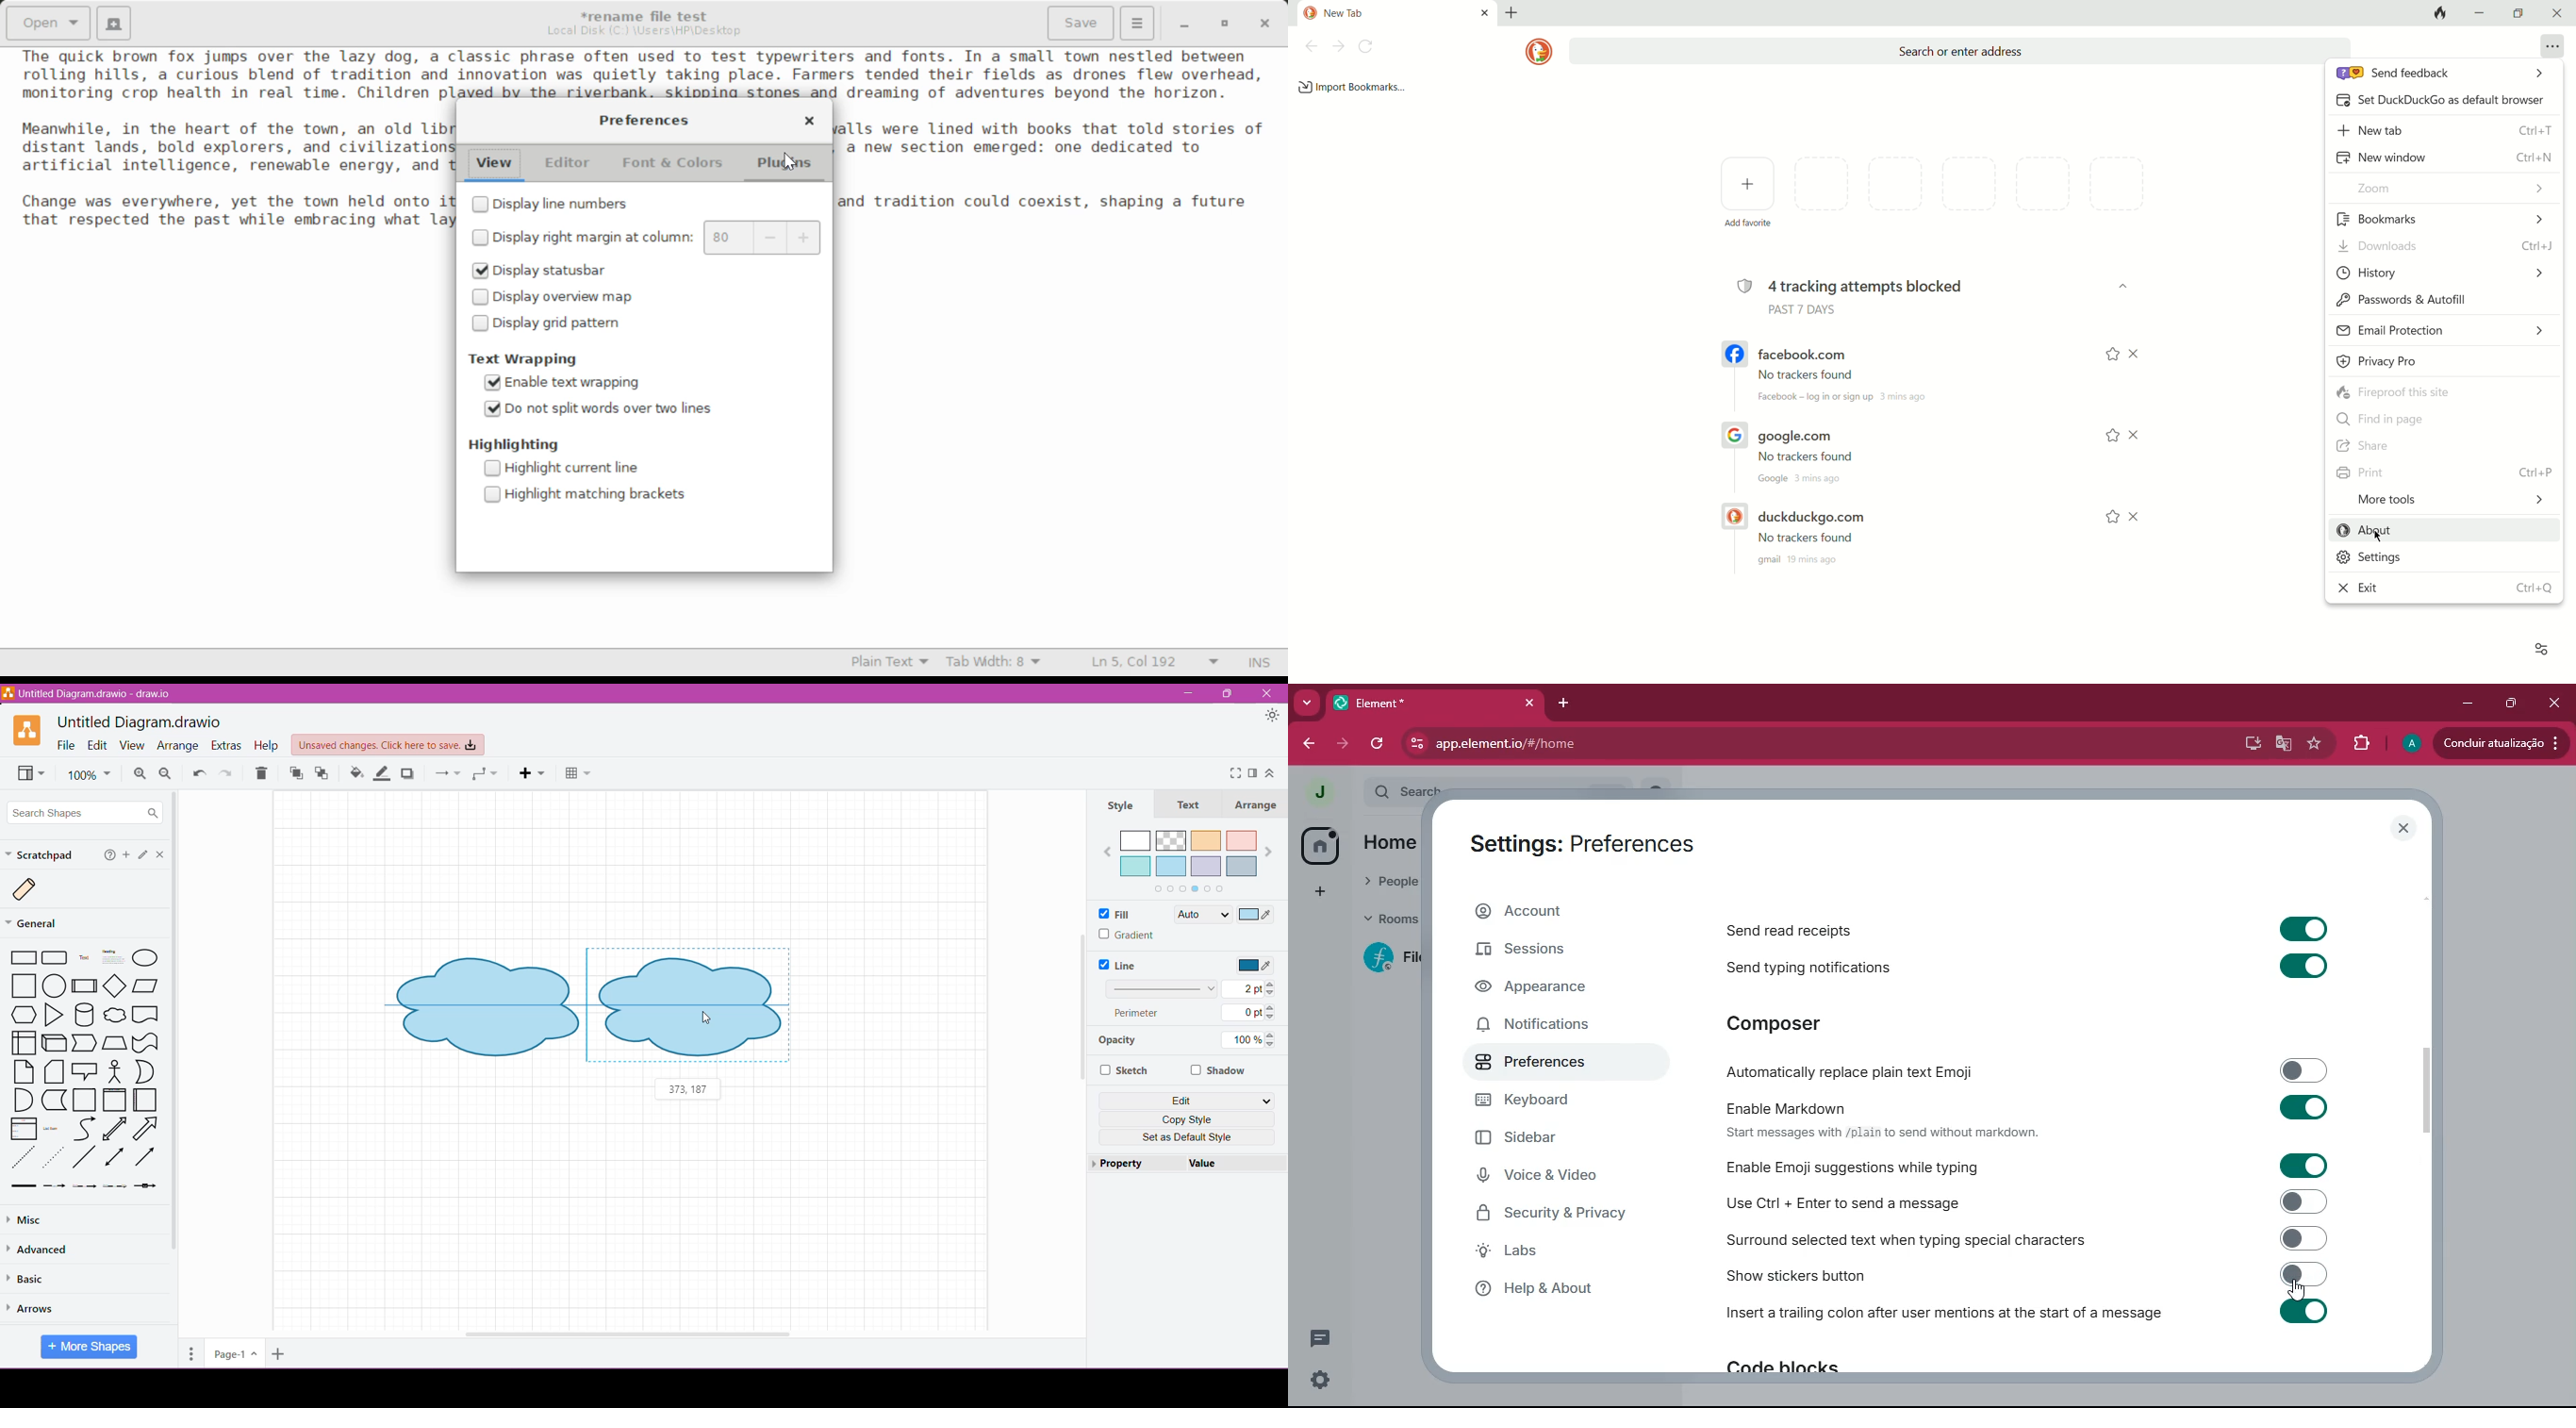 The width and height of the screenshot is (2576, 1428). What do you see at coordinates (533, 774) in the screenshot?
I see `Insert` at bounding box center [533, 774].